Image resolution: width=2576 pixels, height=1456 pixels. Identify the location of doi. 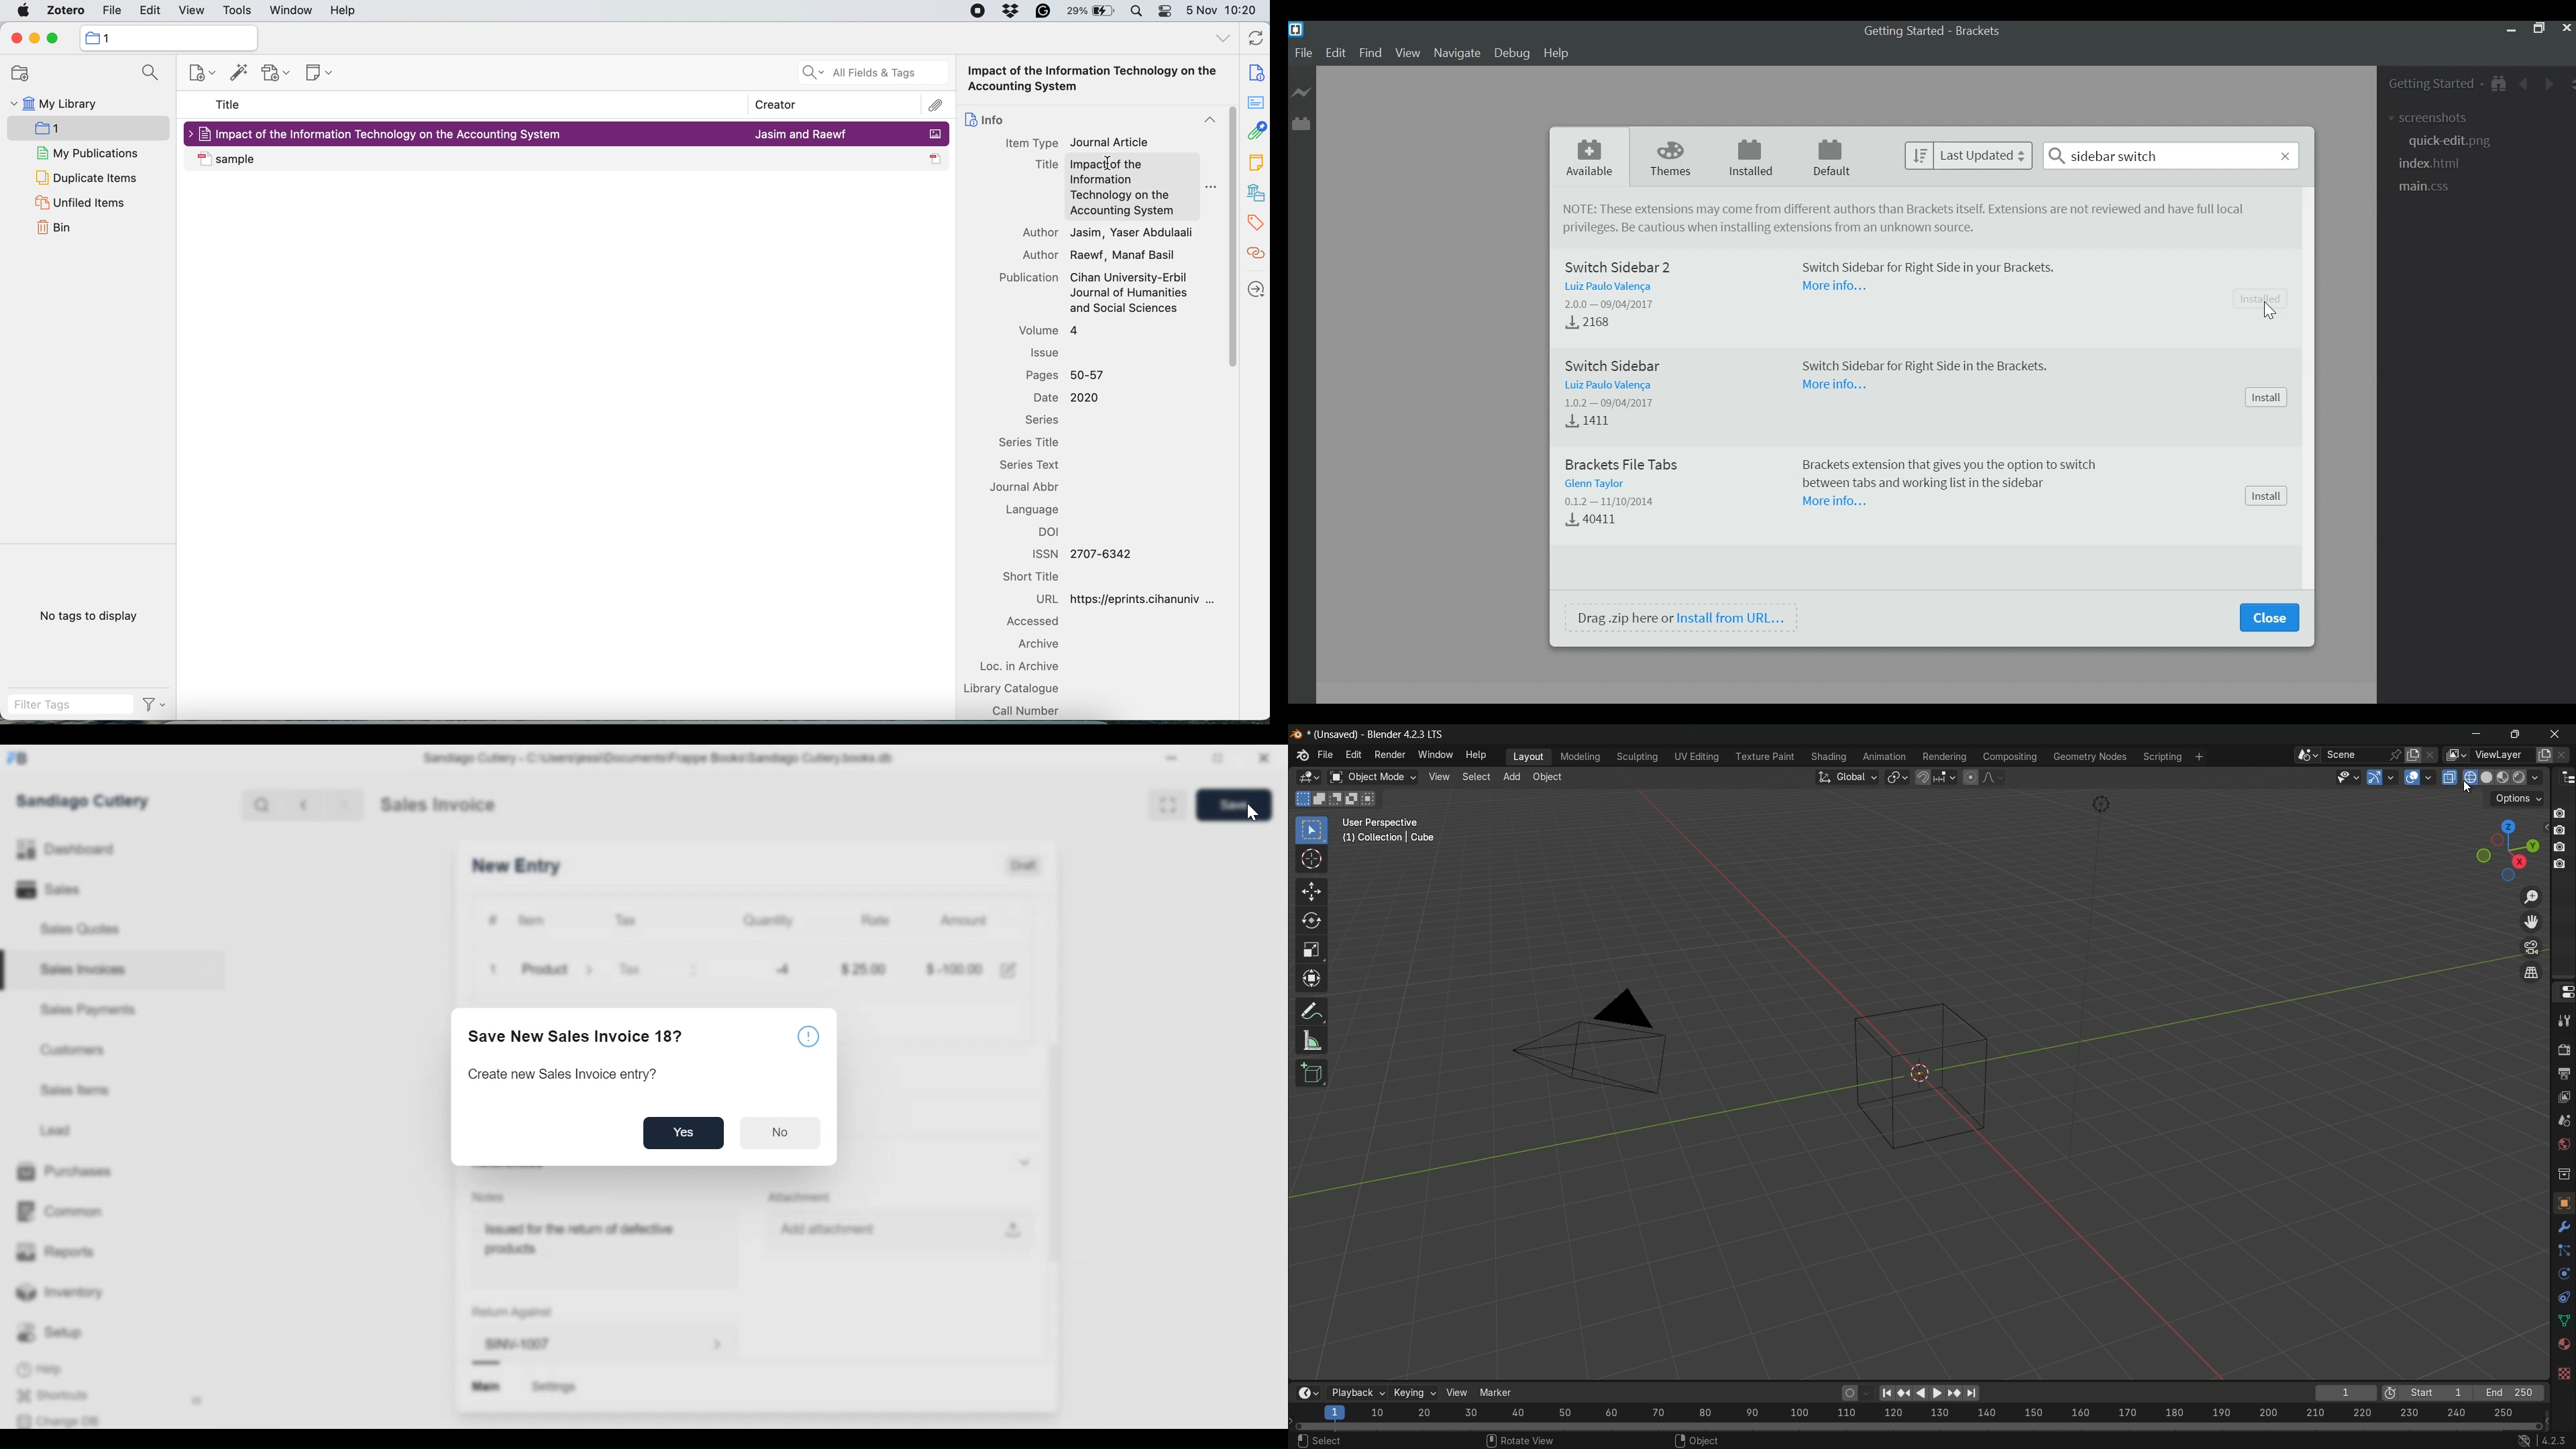
(1052, 531).